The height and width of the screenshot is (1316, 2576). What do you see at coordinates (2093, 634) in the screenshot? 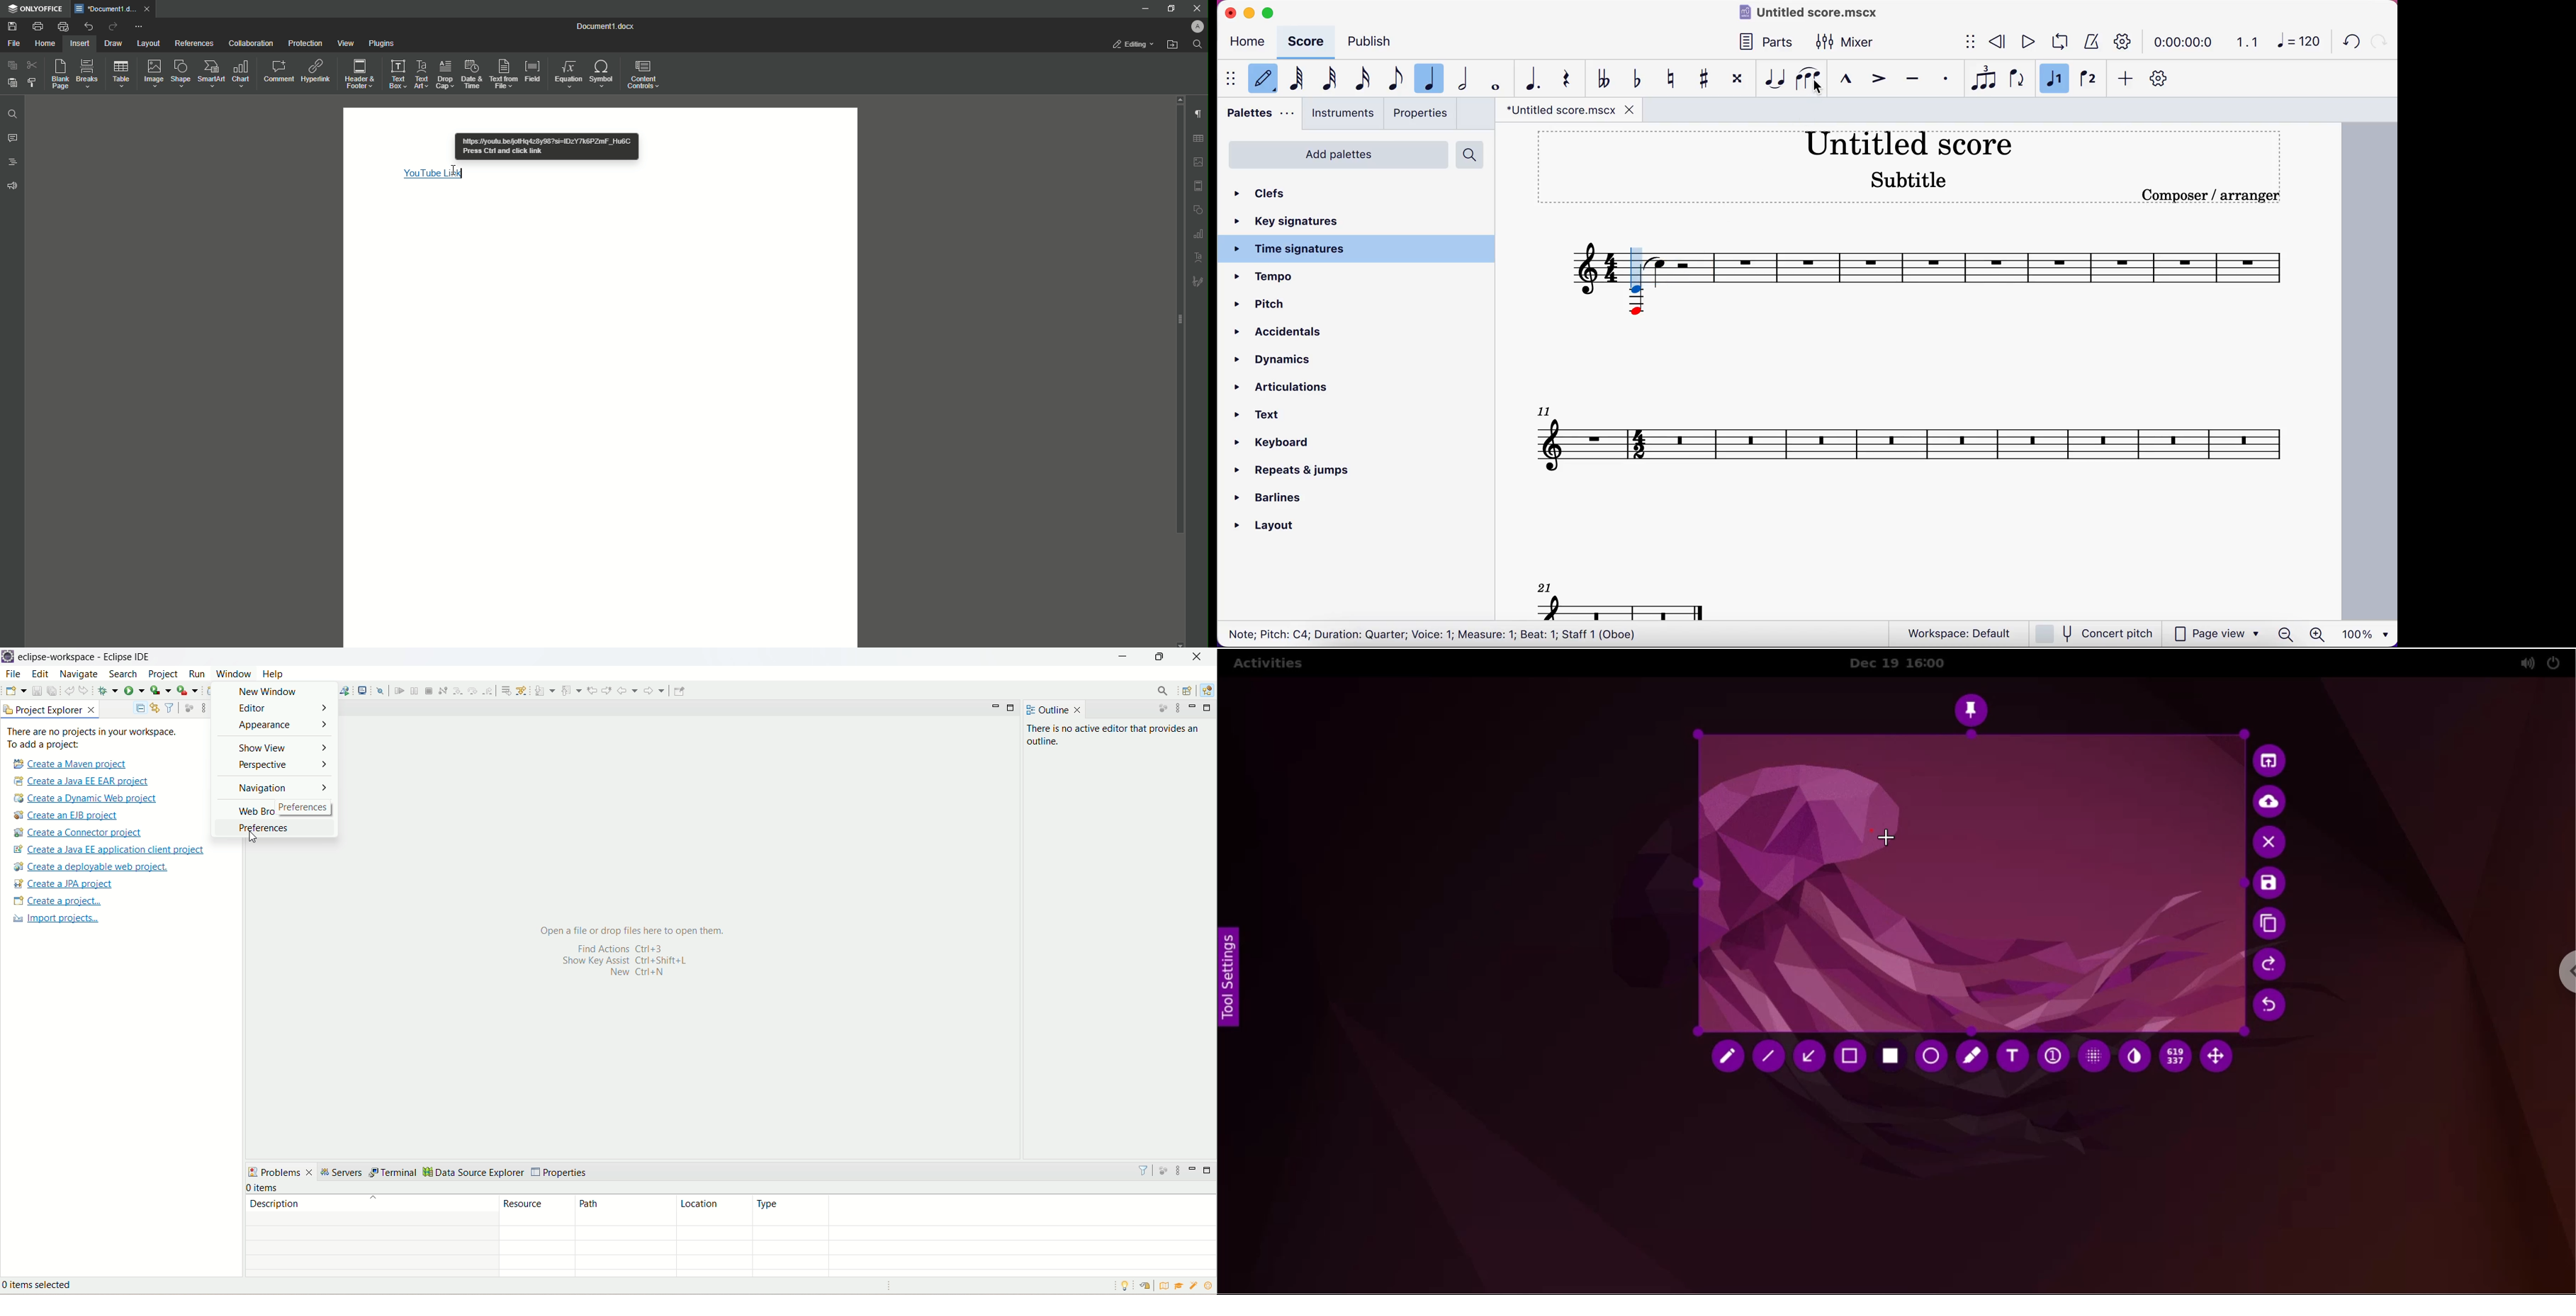
I see `concert pitch` at bounding box center [2093, 634].